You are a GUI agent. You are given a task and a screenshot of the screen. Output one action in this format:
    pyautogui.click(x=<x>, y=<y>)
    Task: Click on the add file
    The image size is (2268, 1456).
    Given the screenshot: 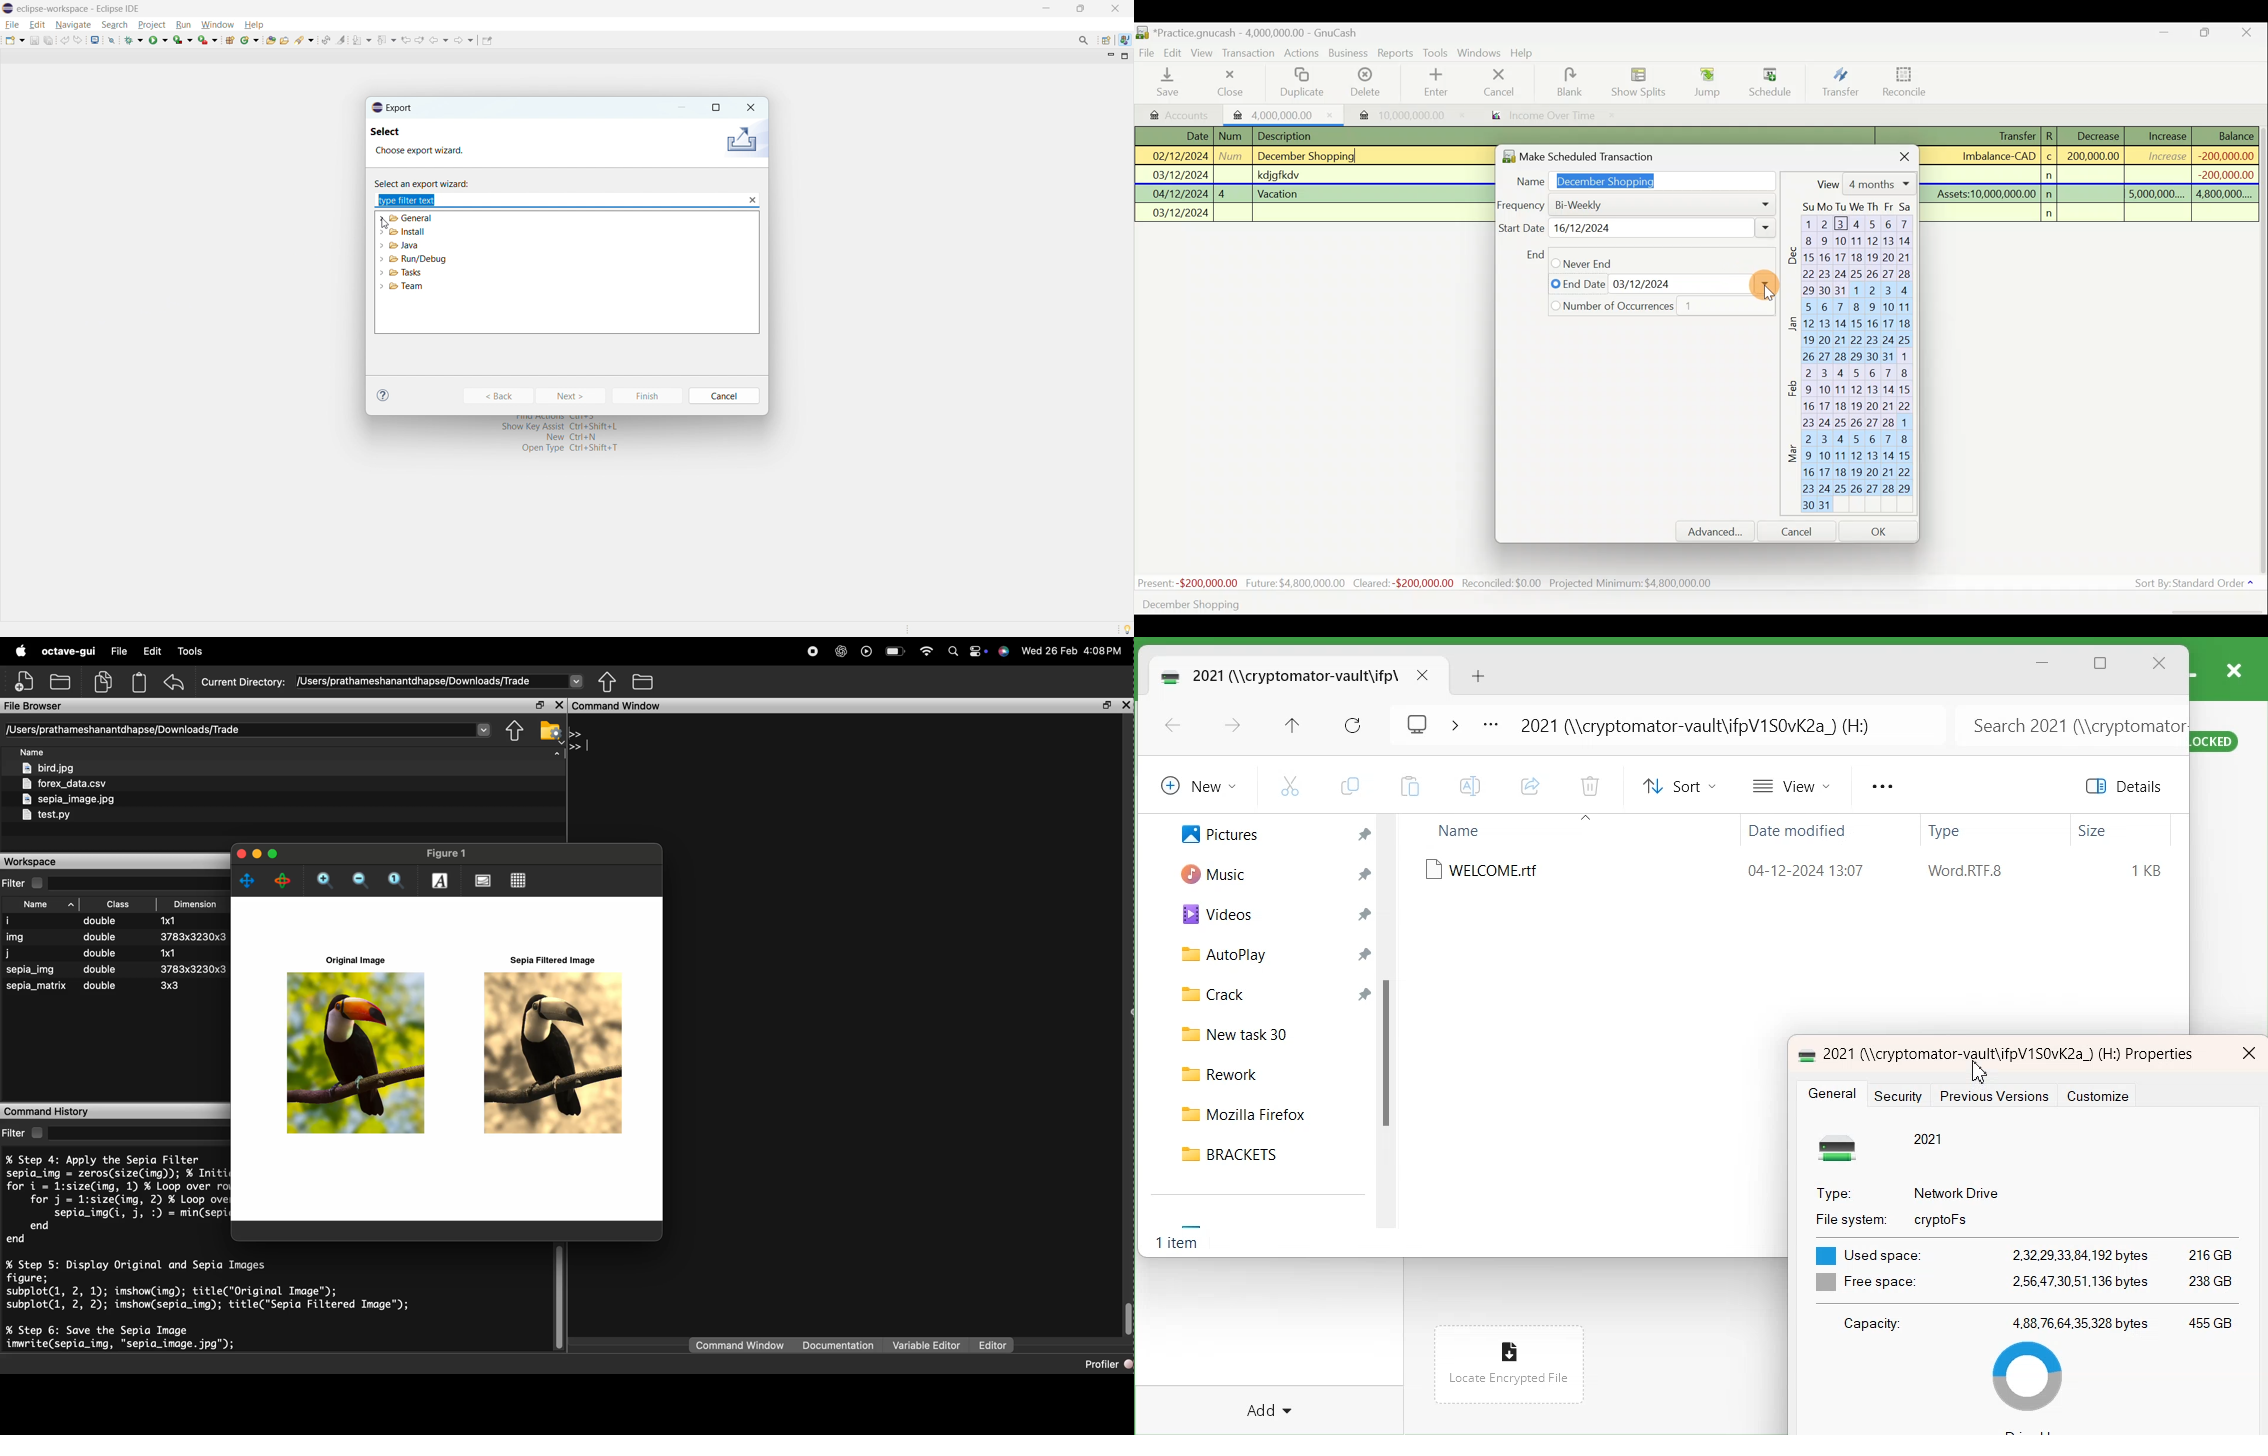 What is the action you would take?
    pyautogui.click(x=25, y=681)
    